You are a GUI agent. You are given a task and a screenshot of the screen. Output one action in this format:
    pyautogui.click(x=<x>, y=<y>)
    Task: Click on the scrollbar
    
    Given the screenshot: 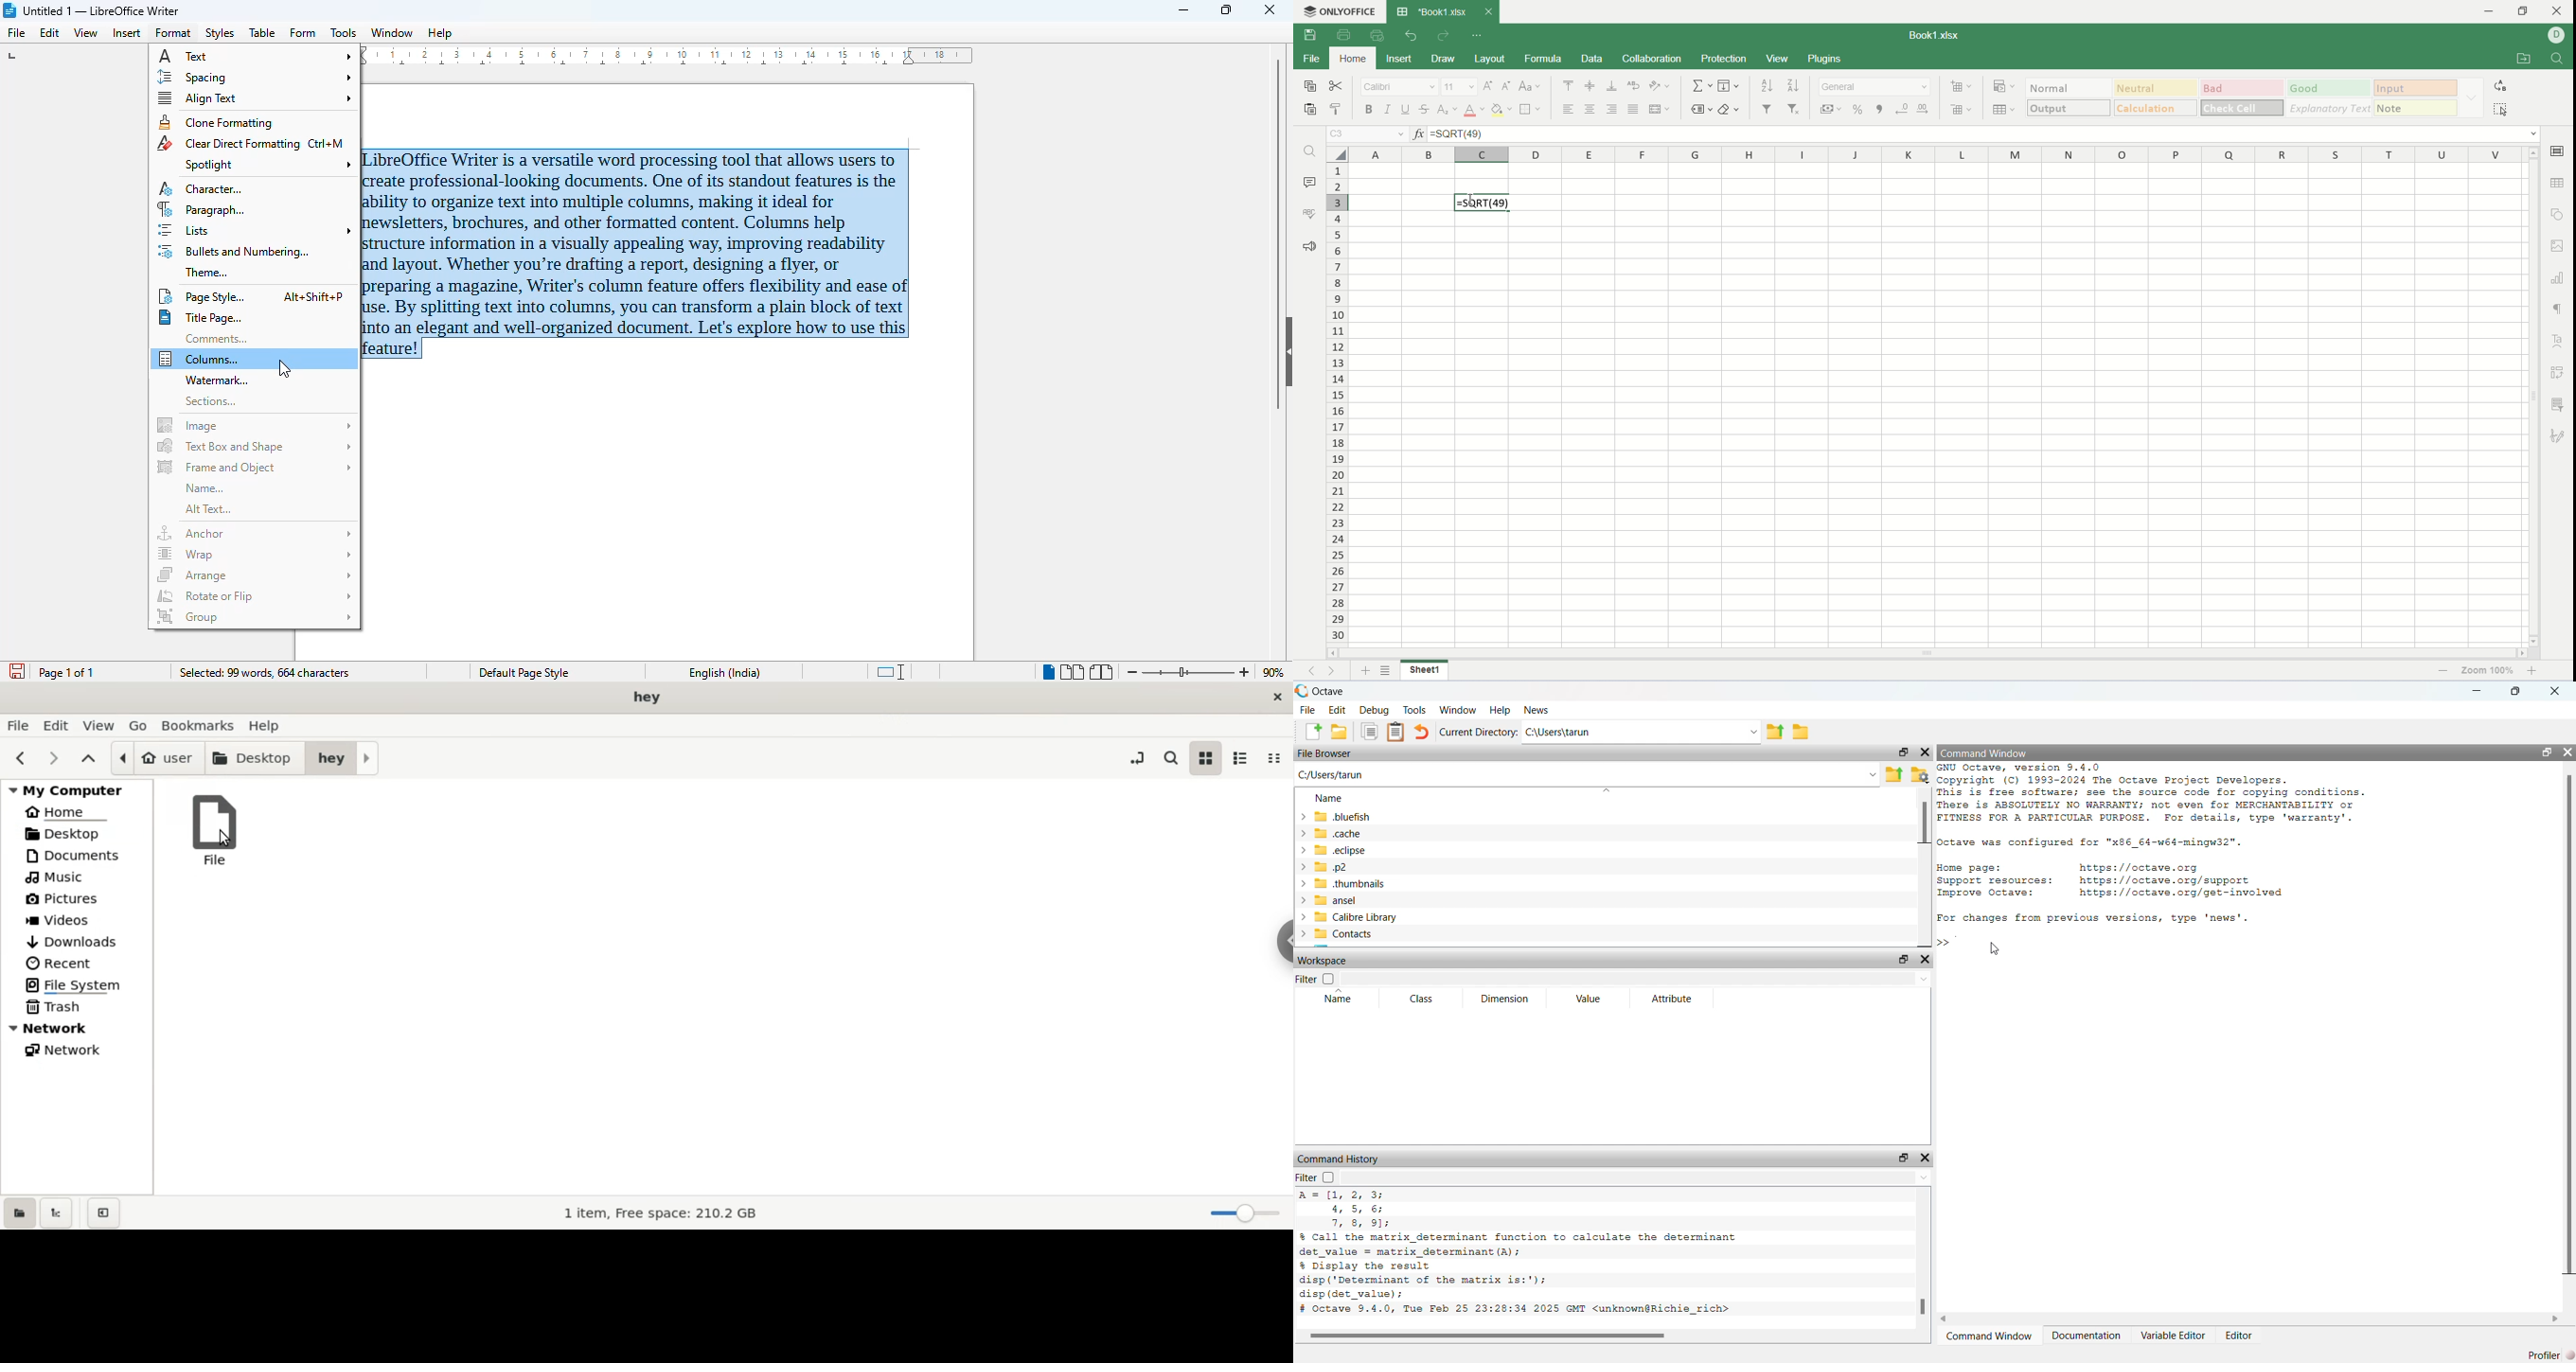 What is the action you would take?
    pyautogui.click(x=2569, y=1028)
    